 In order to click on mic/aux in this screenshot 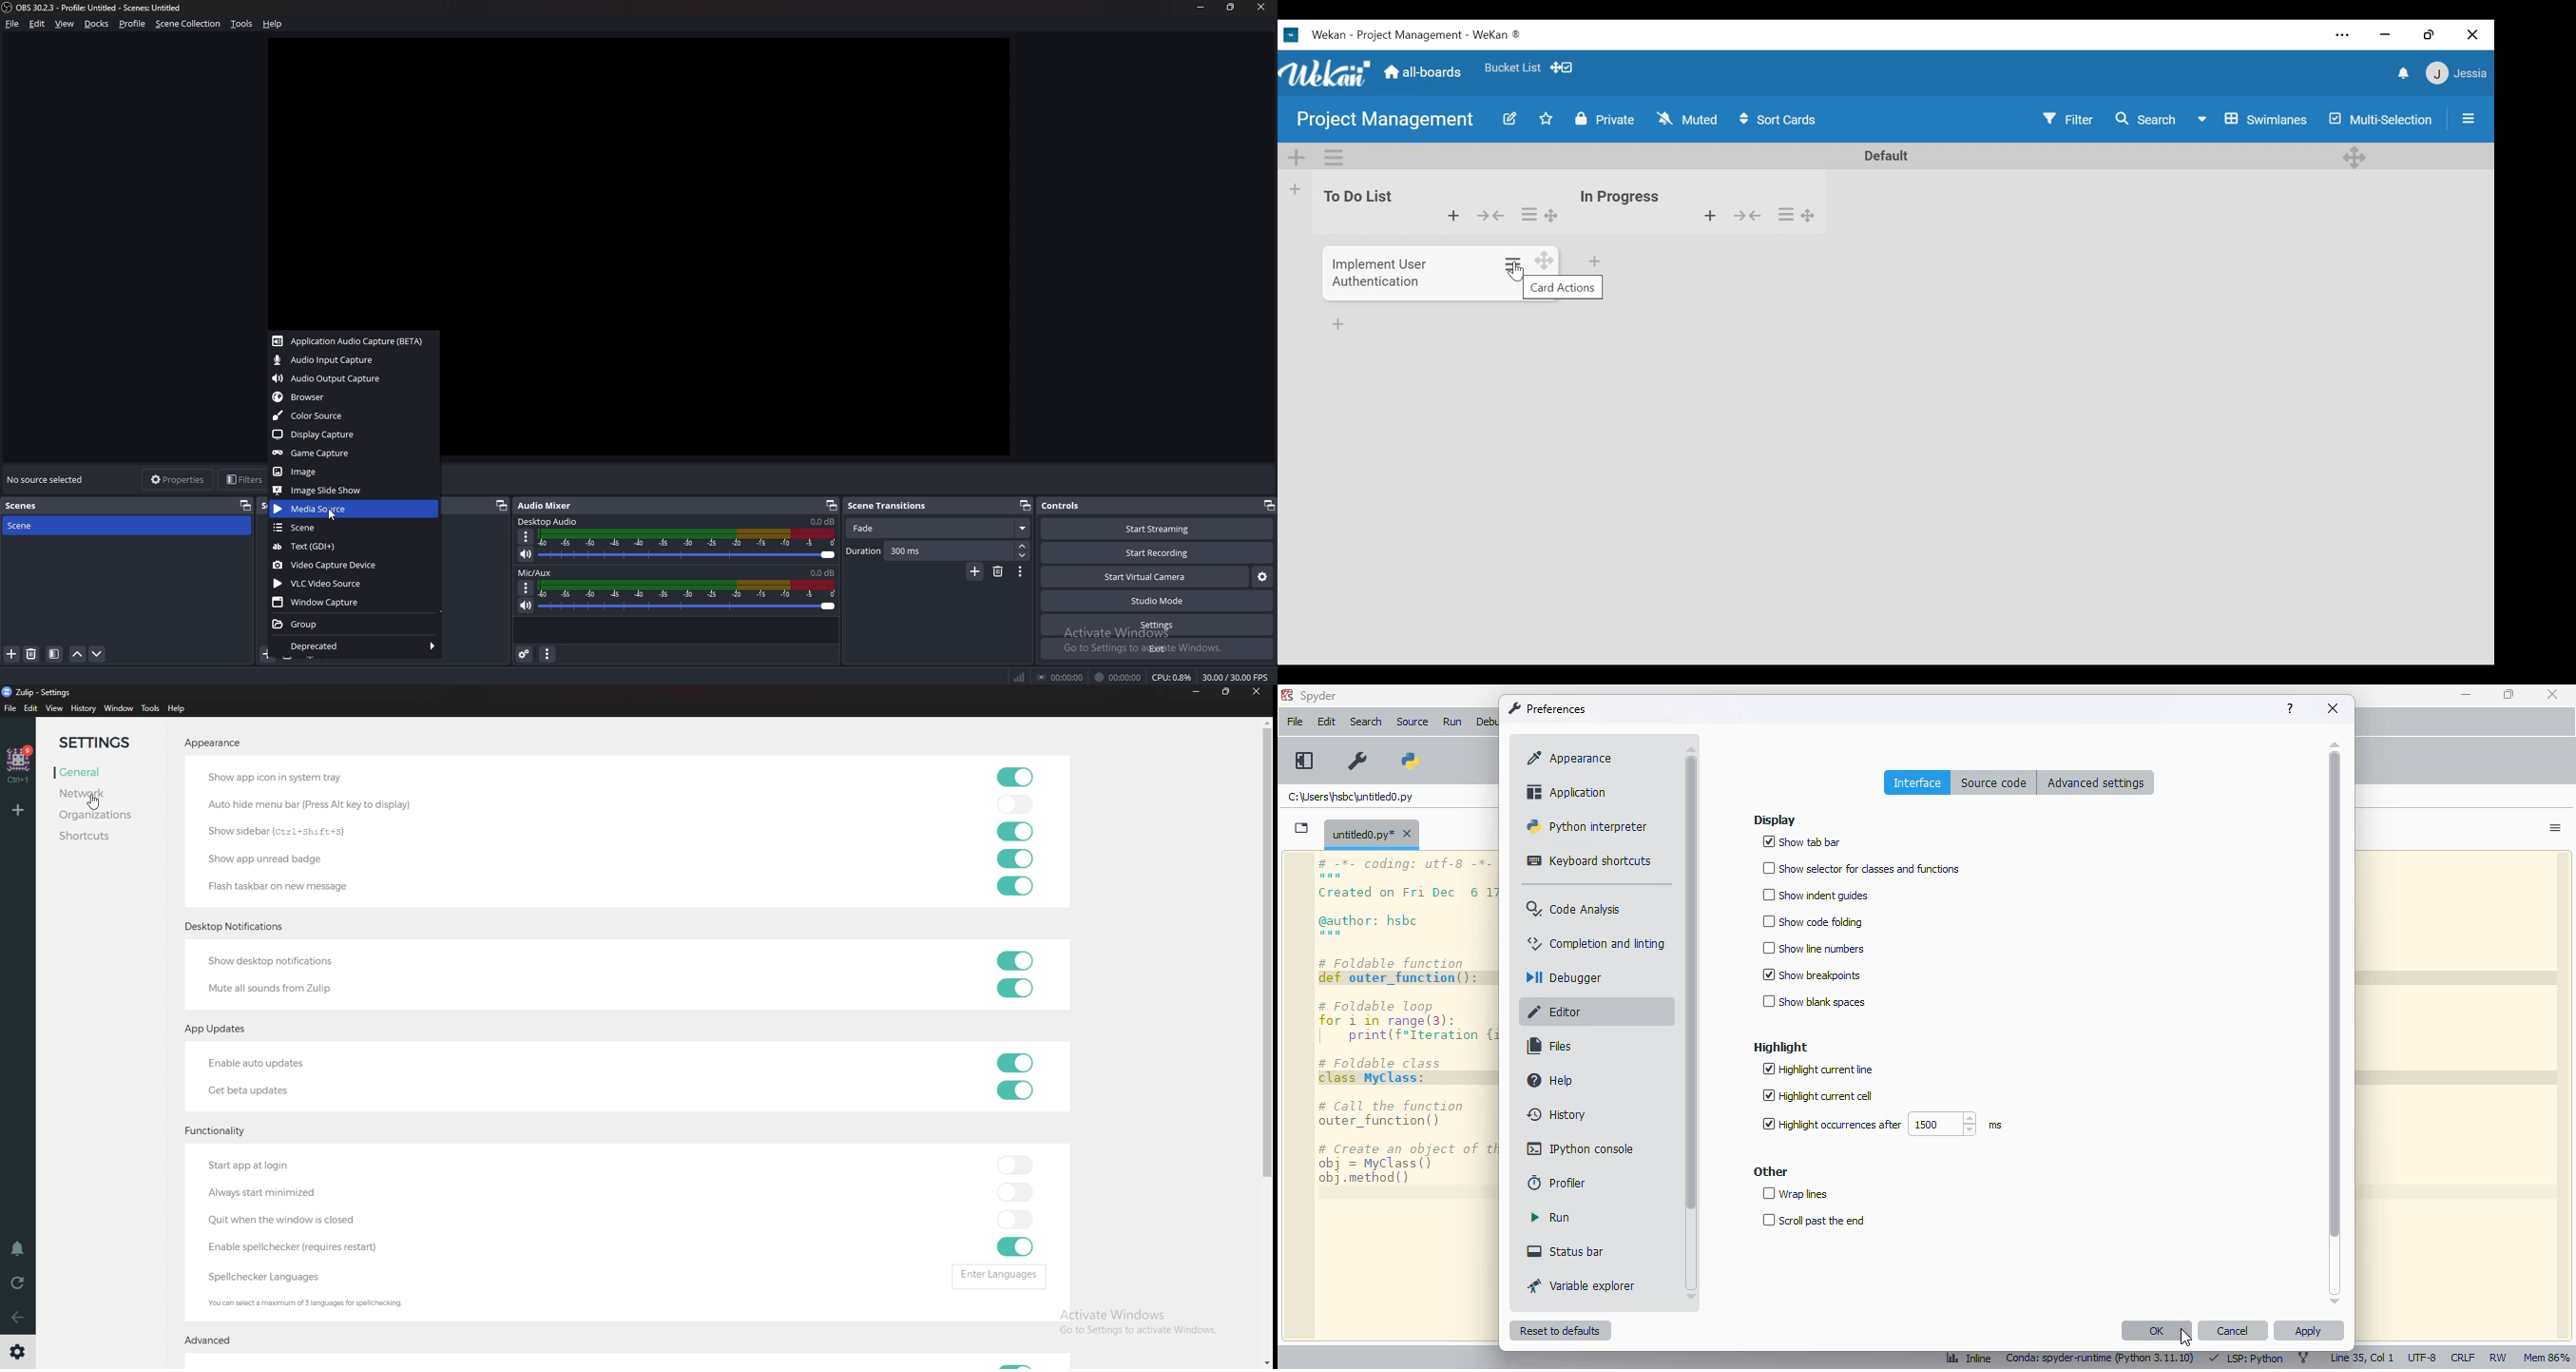, I will do `click(537, 573)`.